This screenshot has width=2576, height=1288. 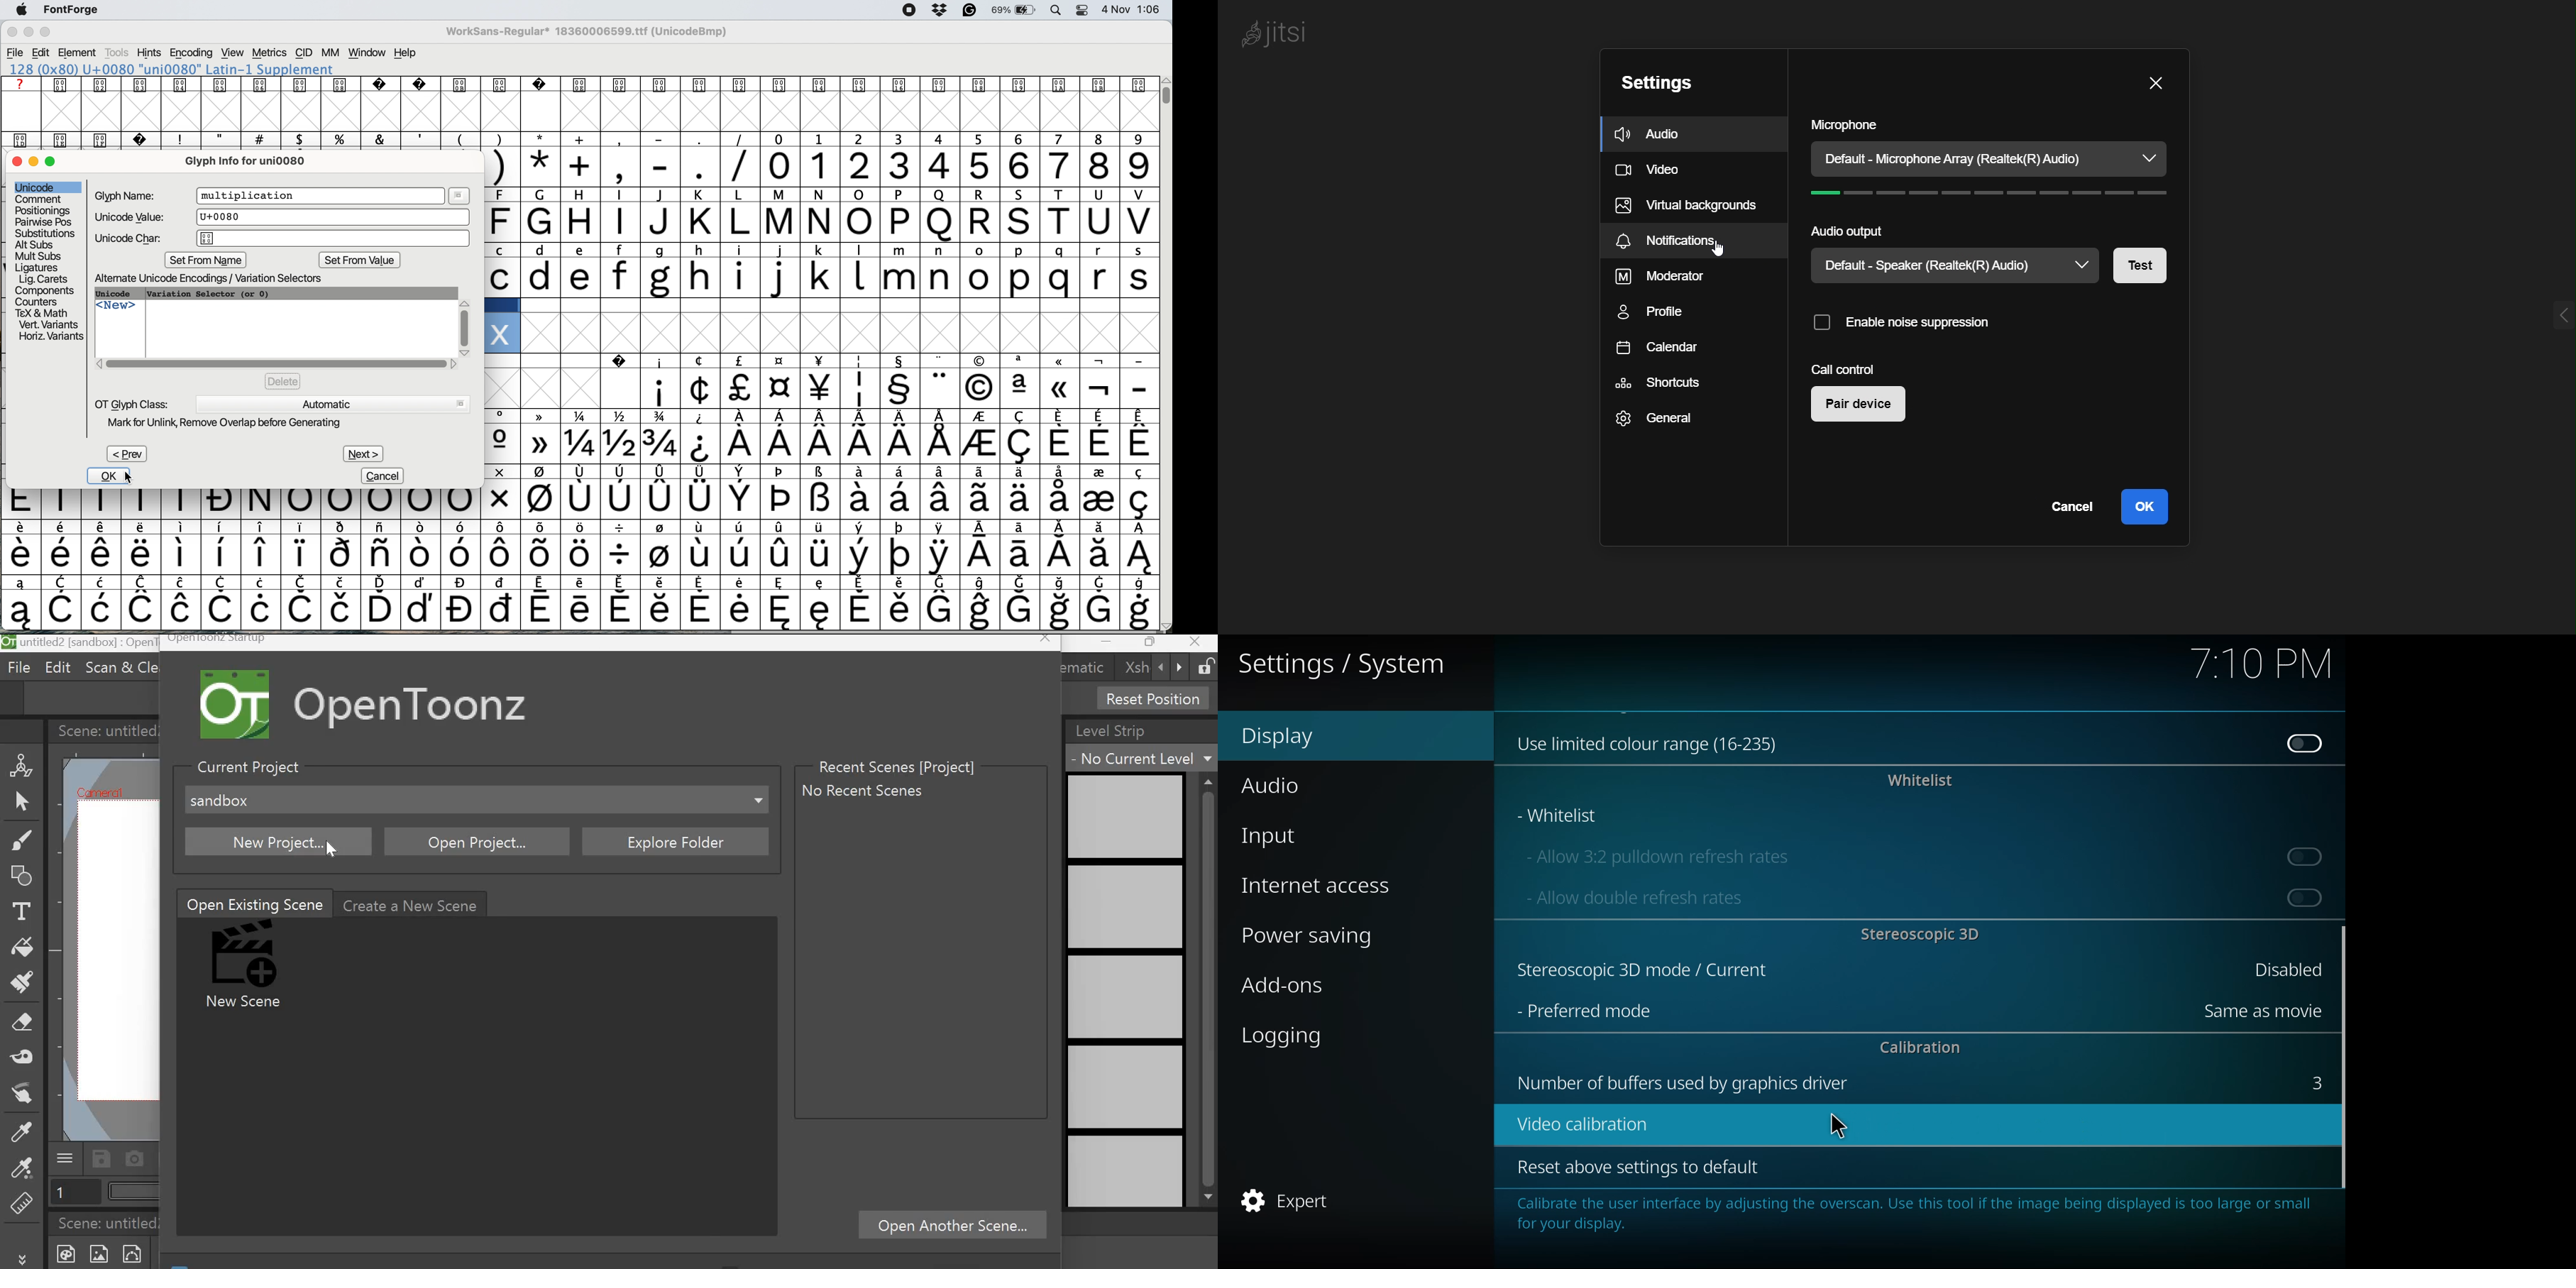 What do you see at coordinates (1286, 1037) in the screenshot?
I see `logging` at bounding box center [1286, 1037].